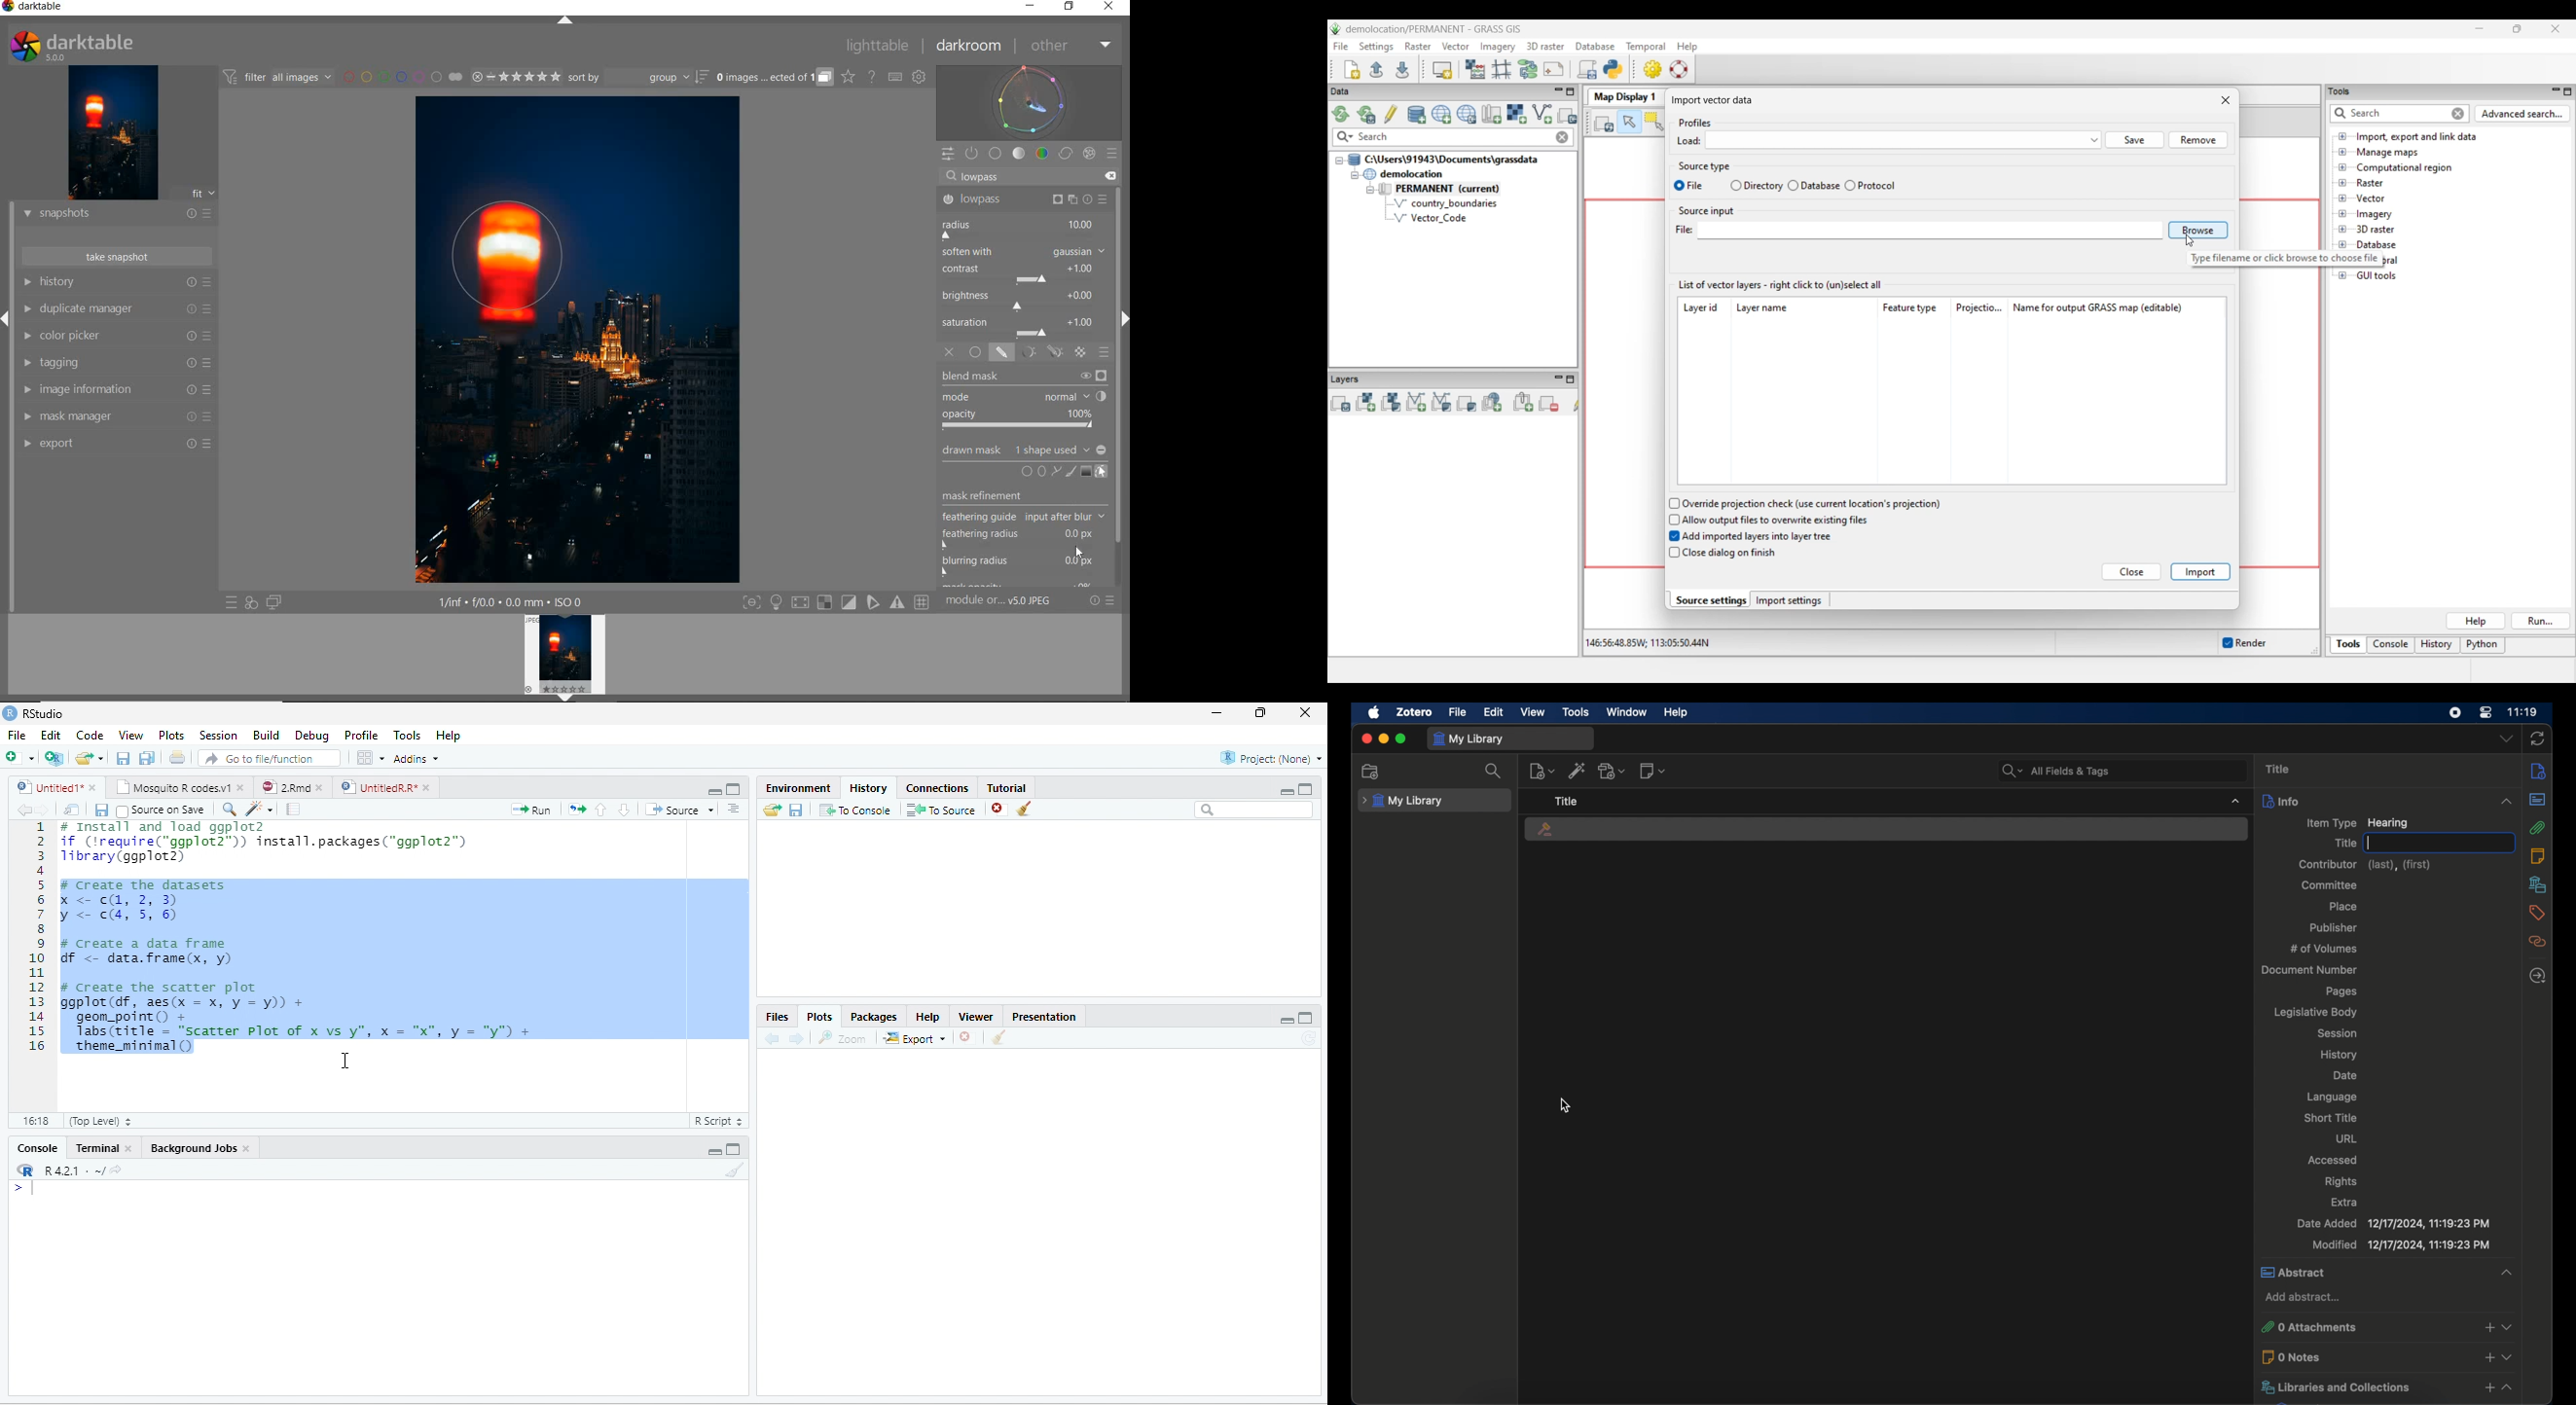 This screenshot has height=1428, width=2576. I want to click on tools, so click(1577, 711).